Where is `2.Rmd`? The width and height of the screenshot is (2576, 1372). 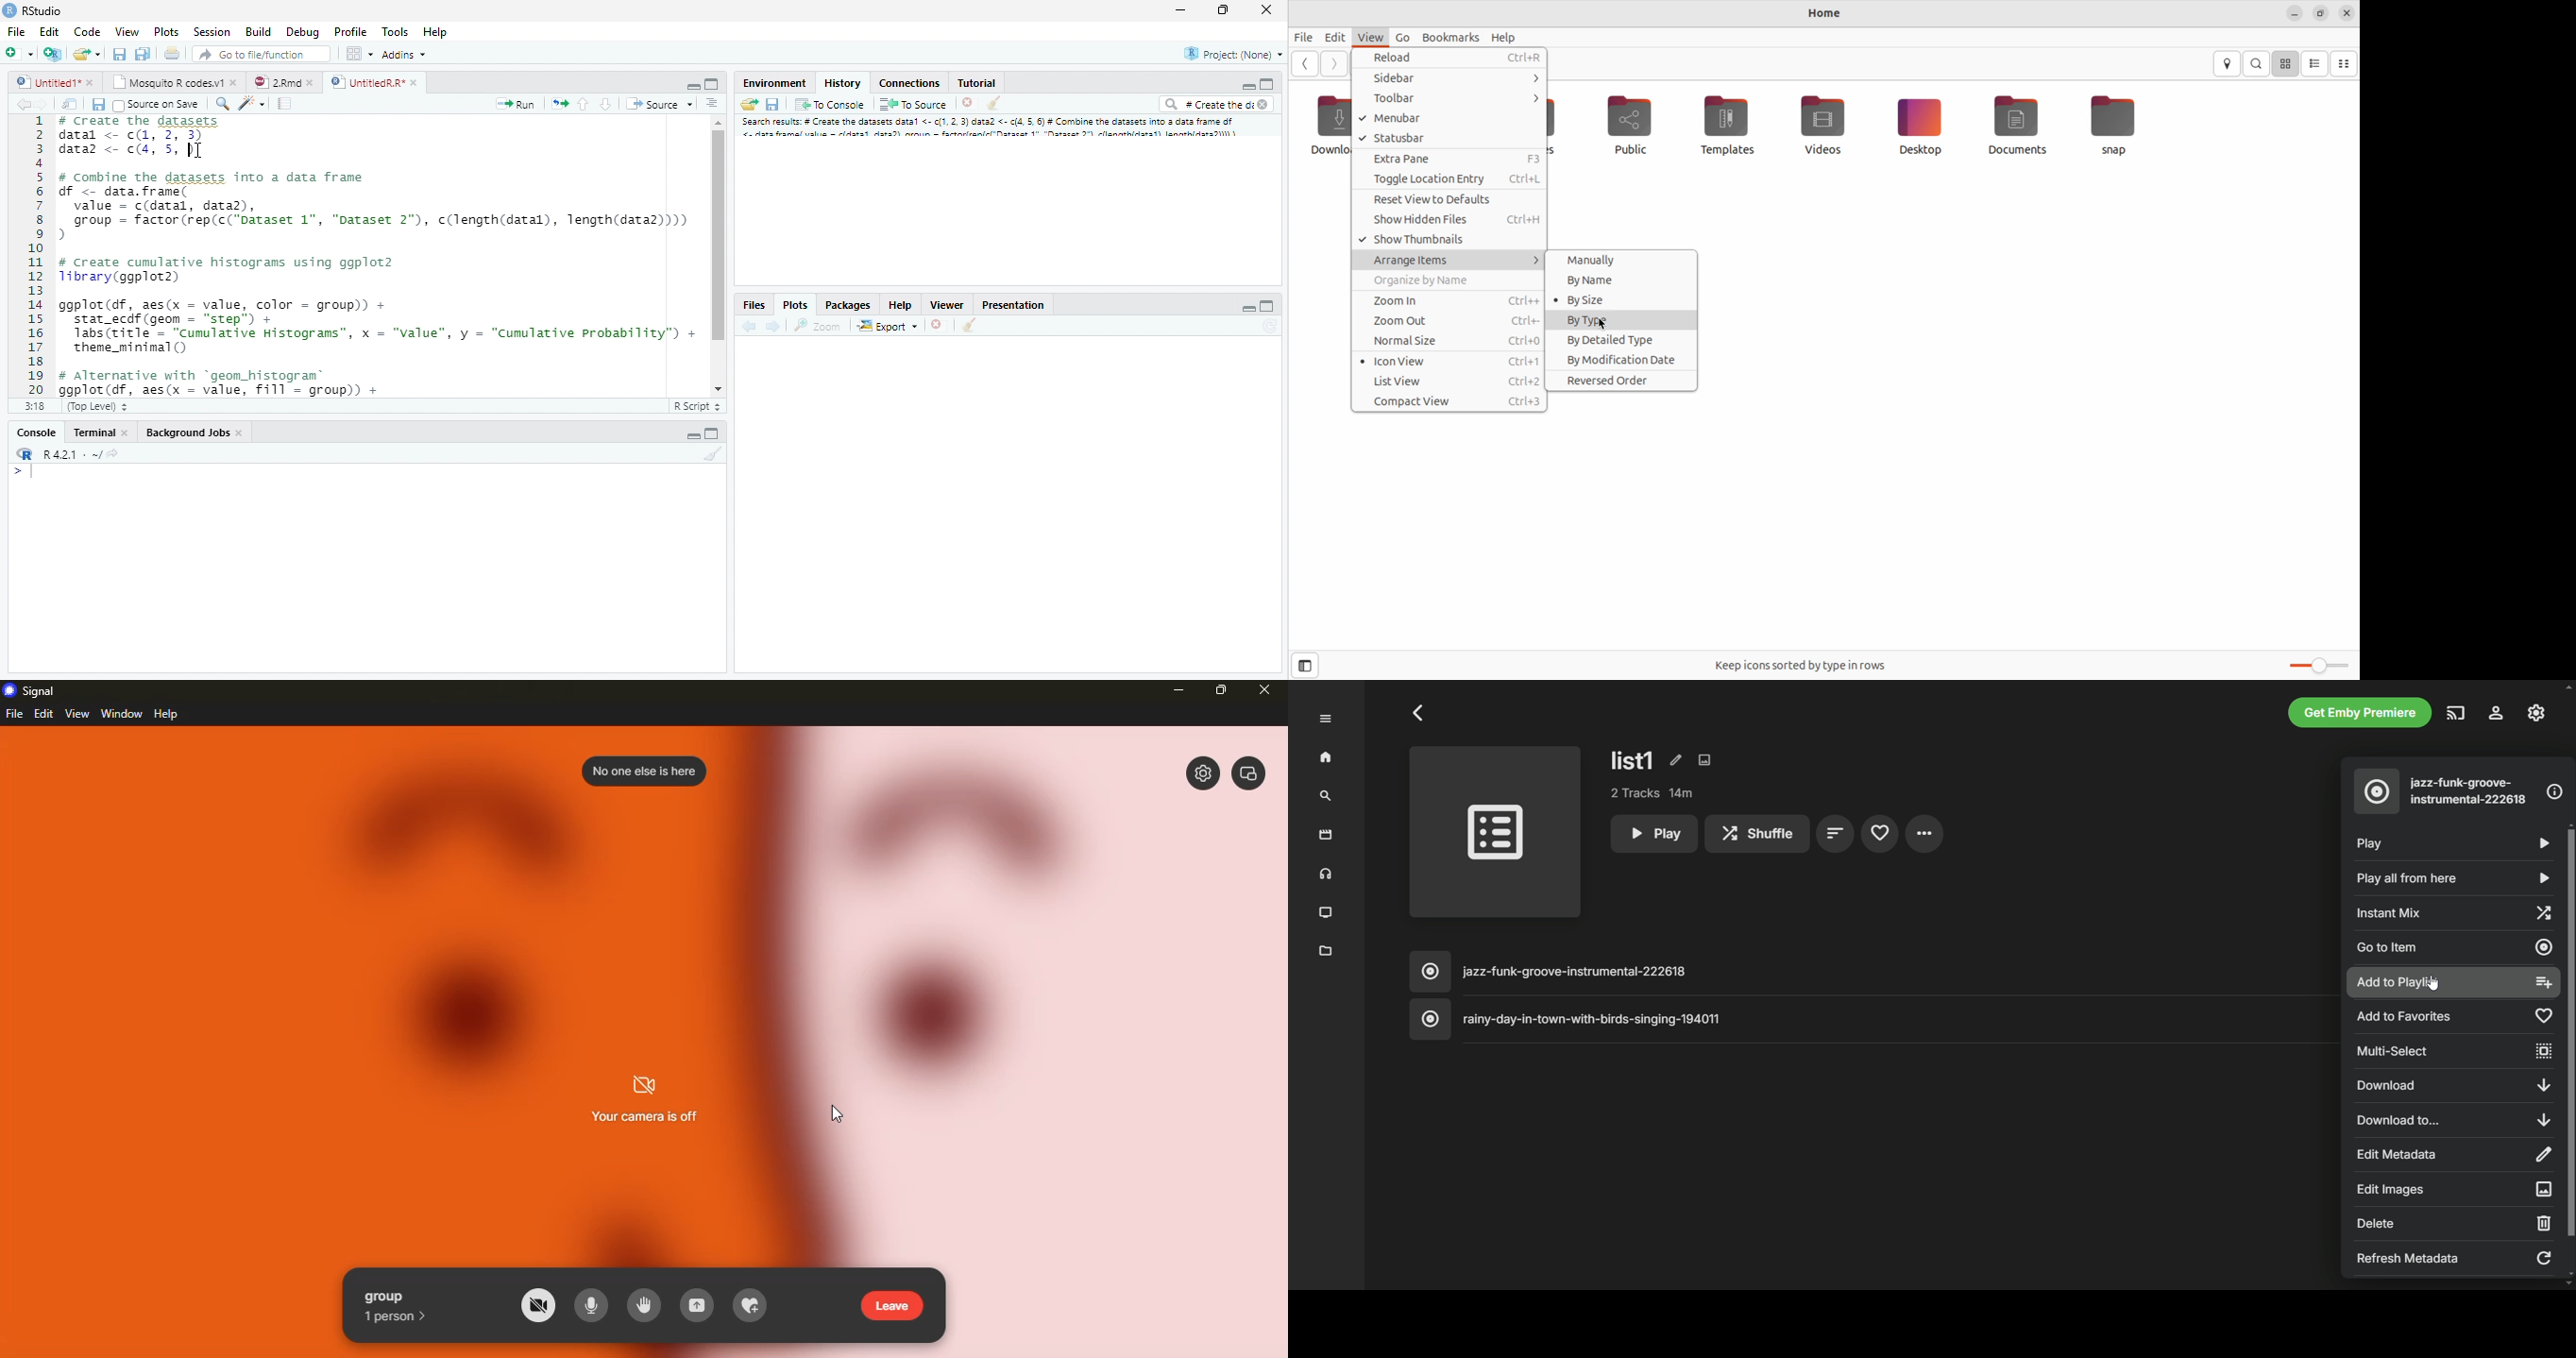 2.Rmd is located at coordinates (281, 80).